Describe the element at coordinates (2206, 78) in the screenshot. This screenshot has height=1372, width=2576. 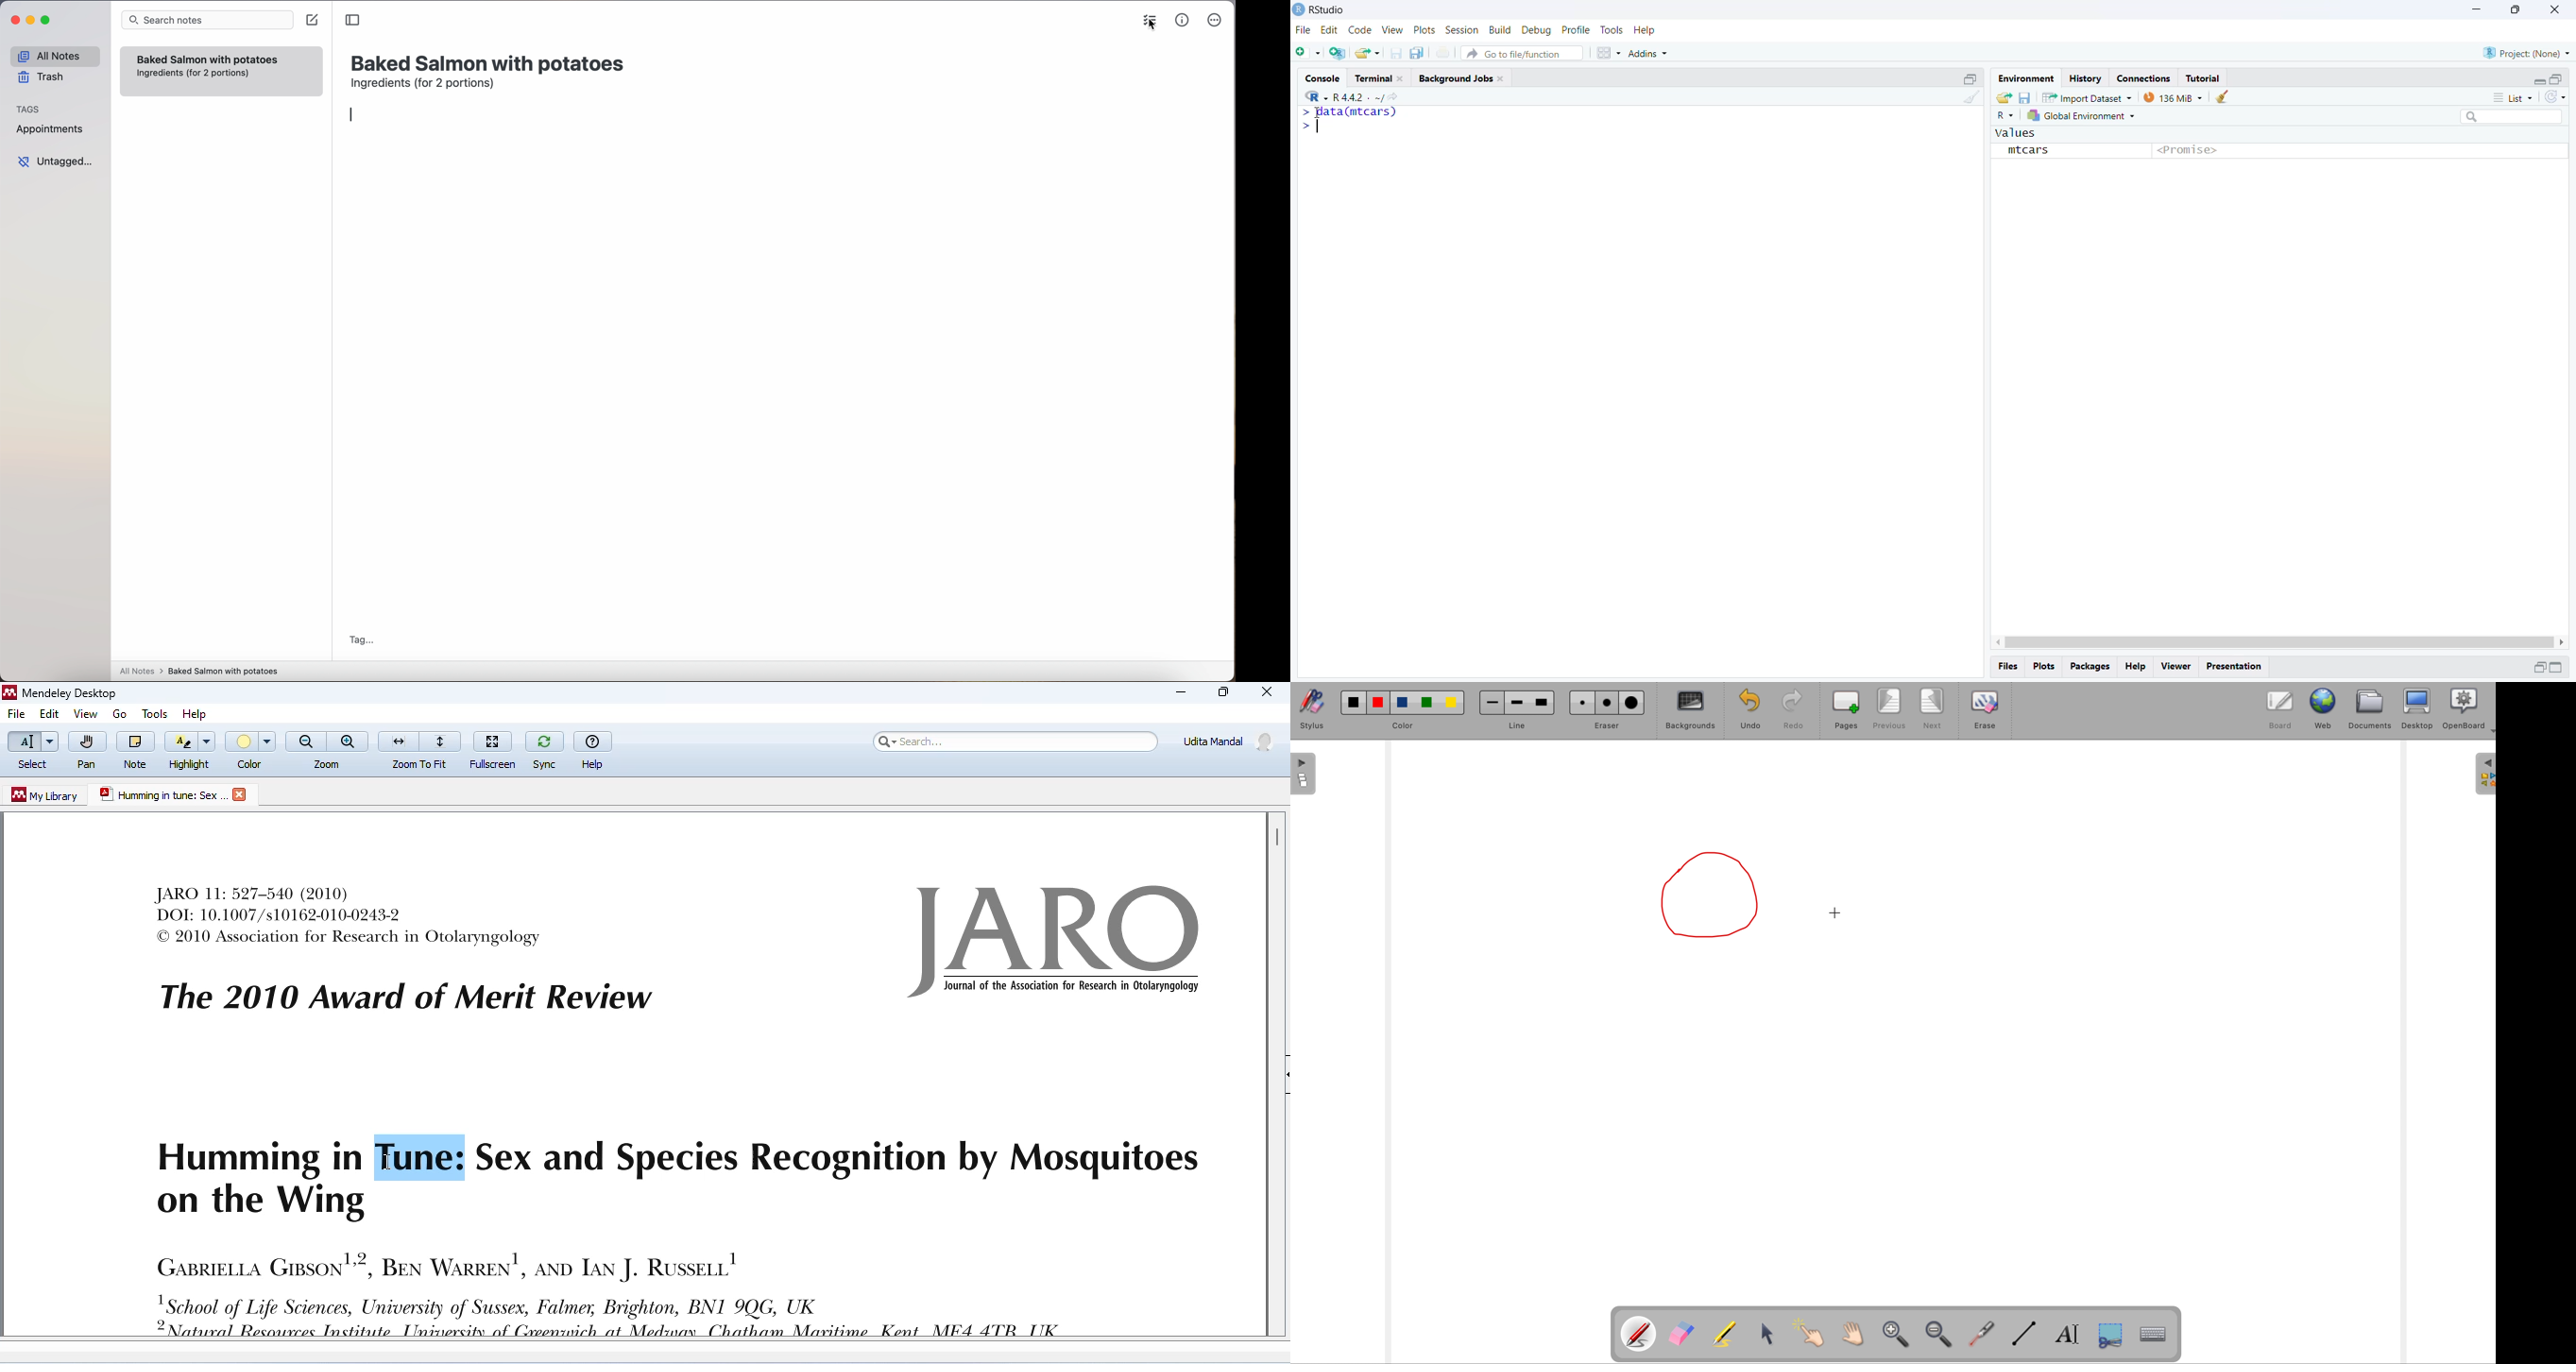
I see `Tutorial` at that location.